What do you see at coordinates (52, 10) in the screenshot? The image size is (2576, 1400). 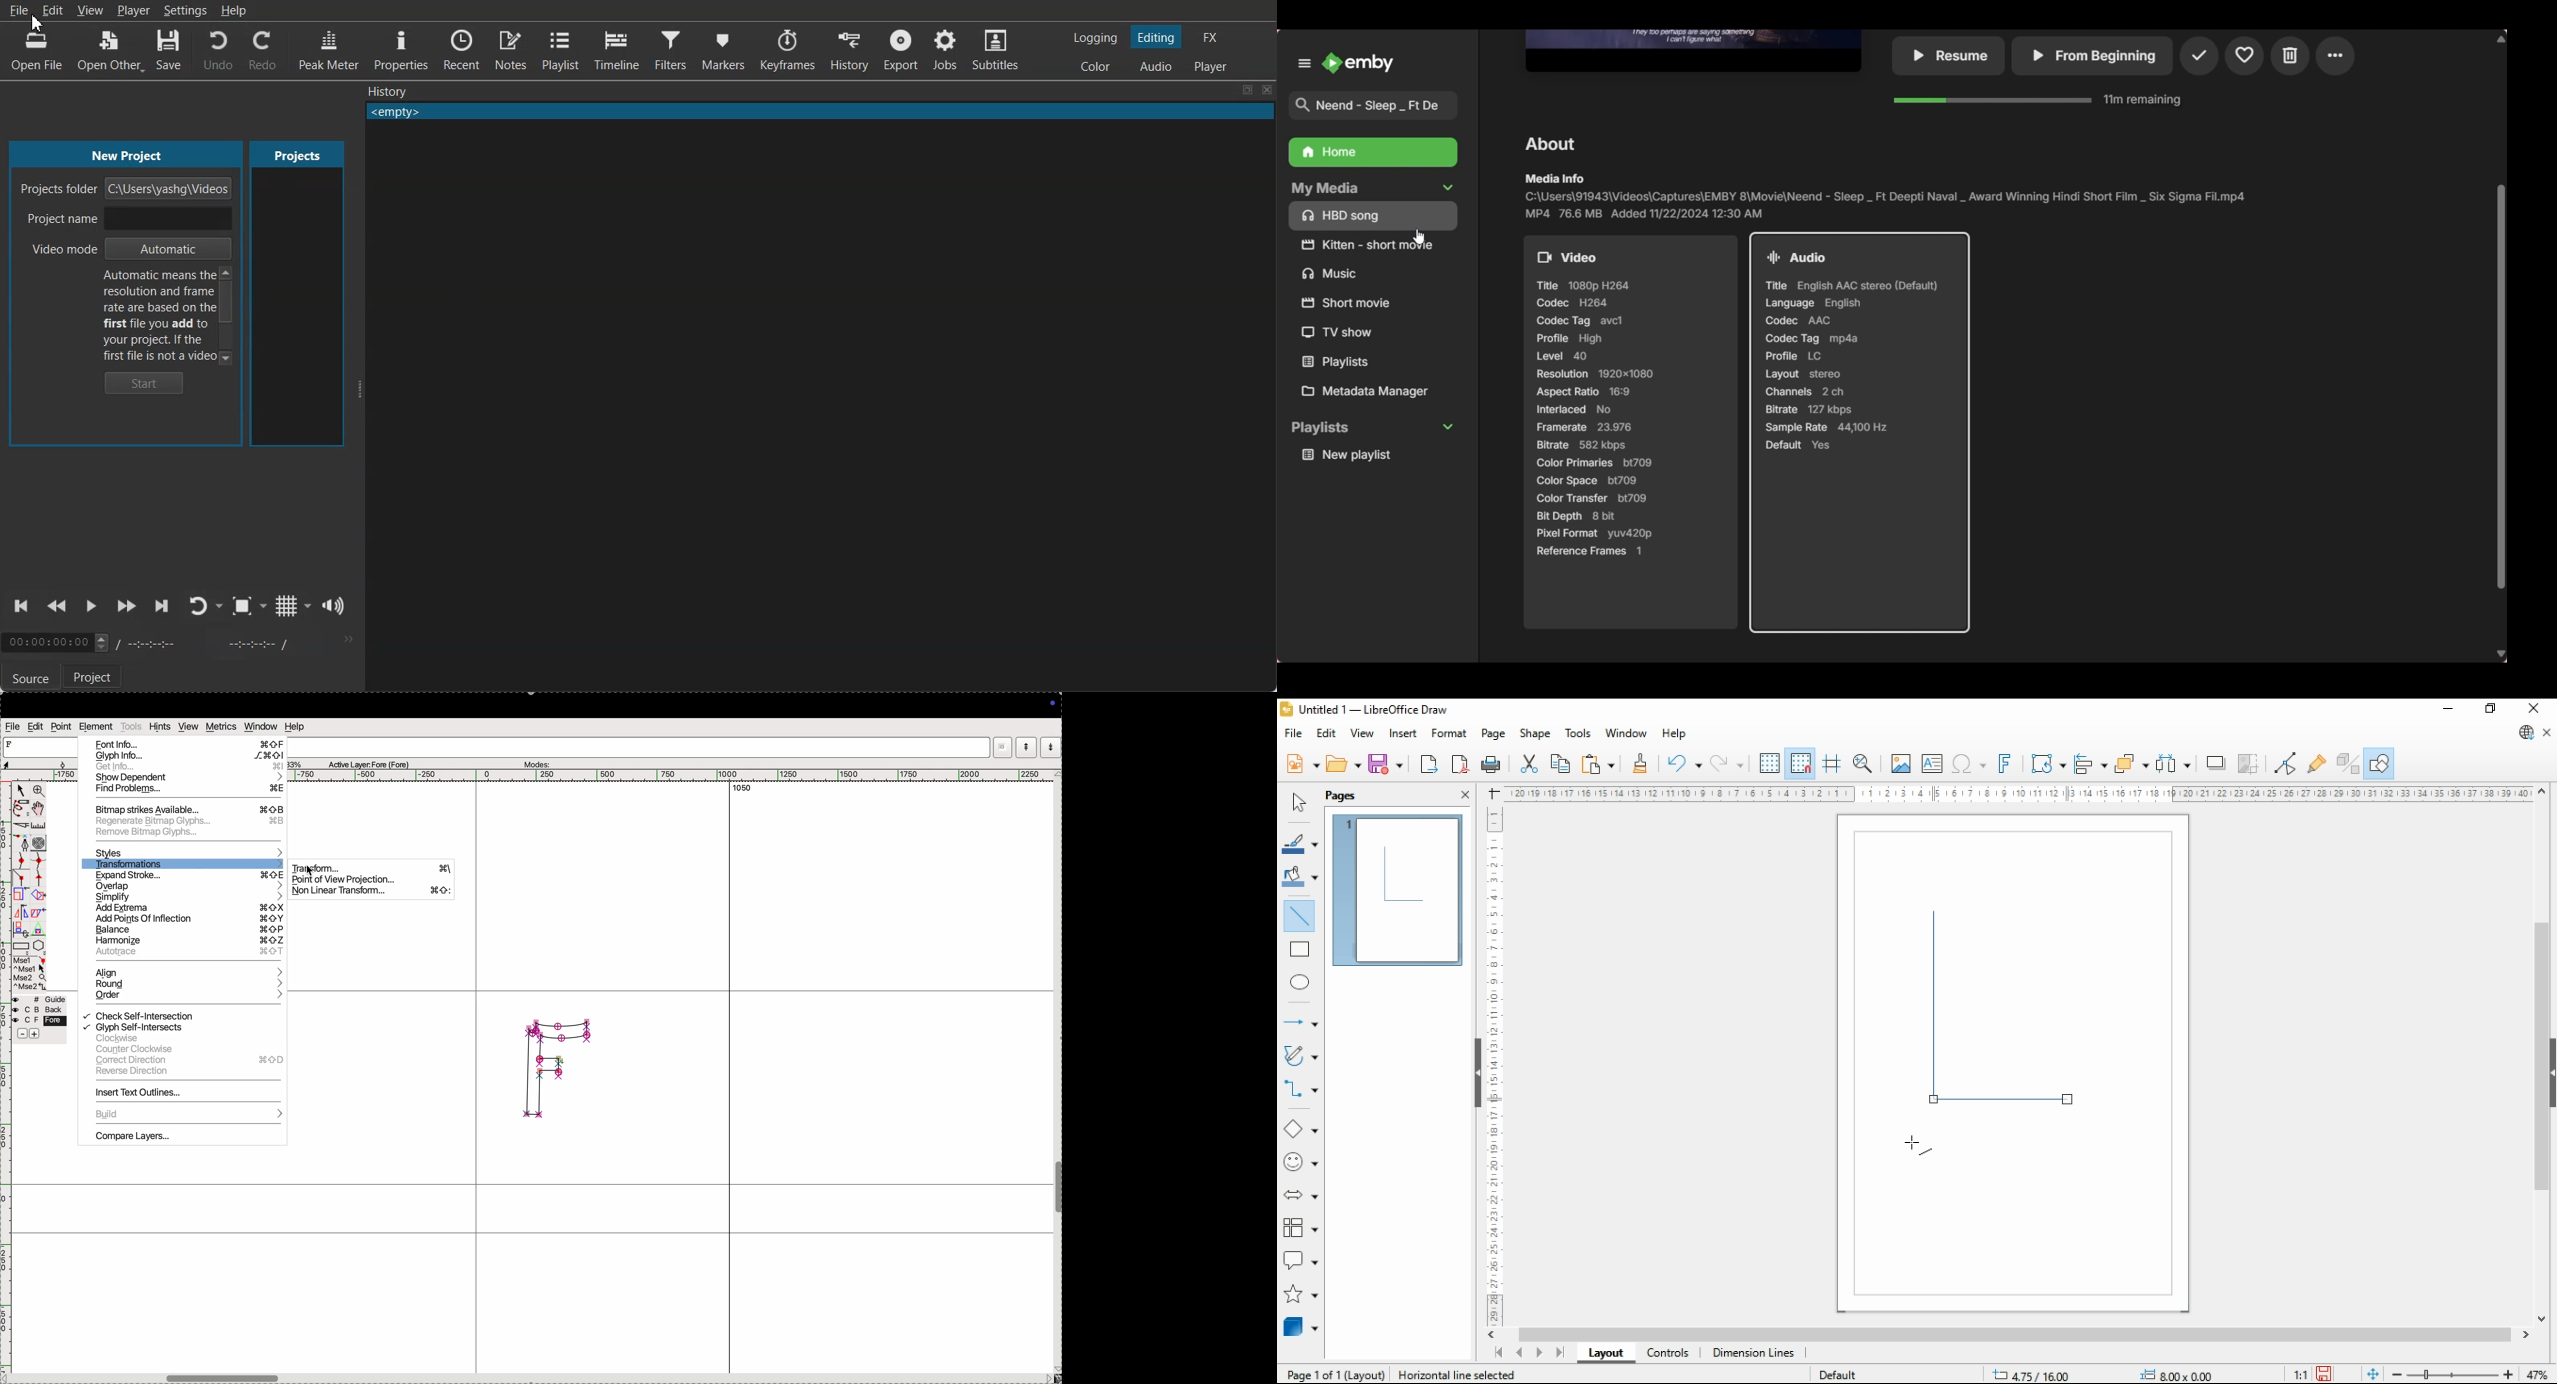 I see `Edit` at bounding box center [52, 10].